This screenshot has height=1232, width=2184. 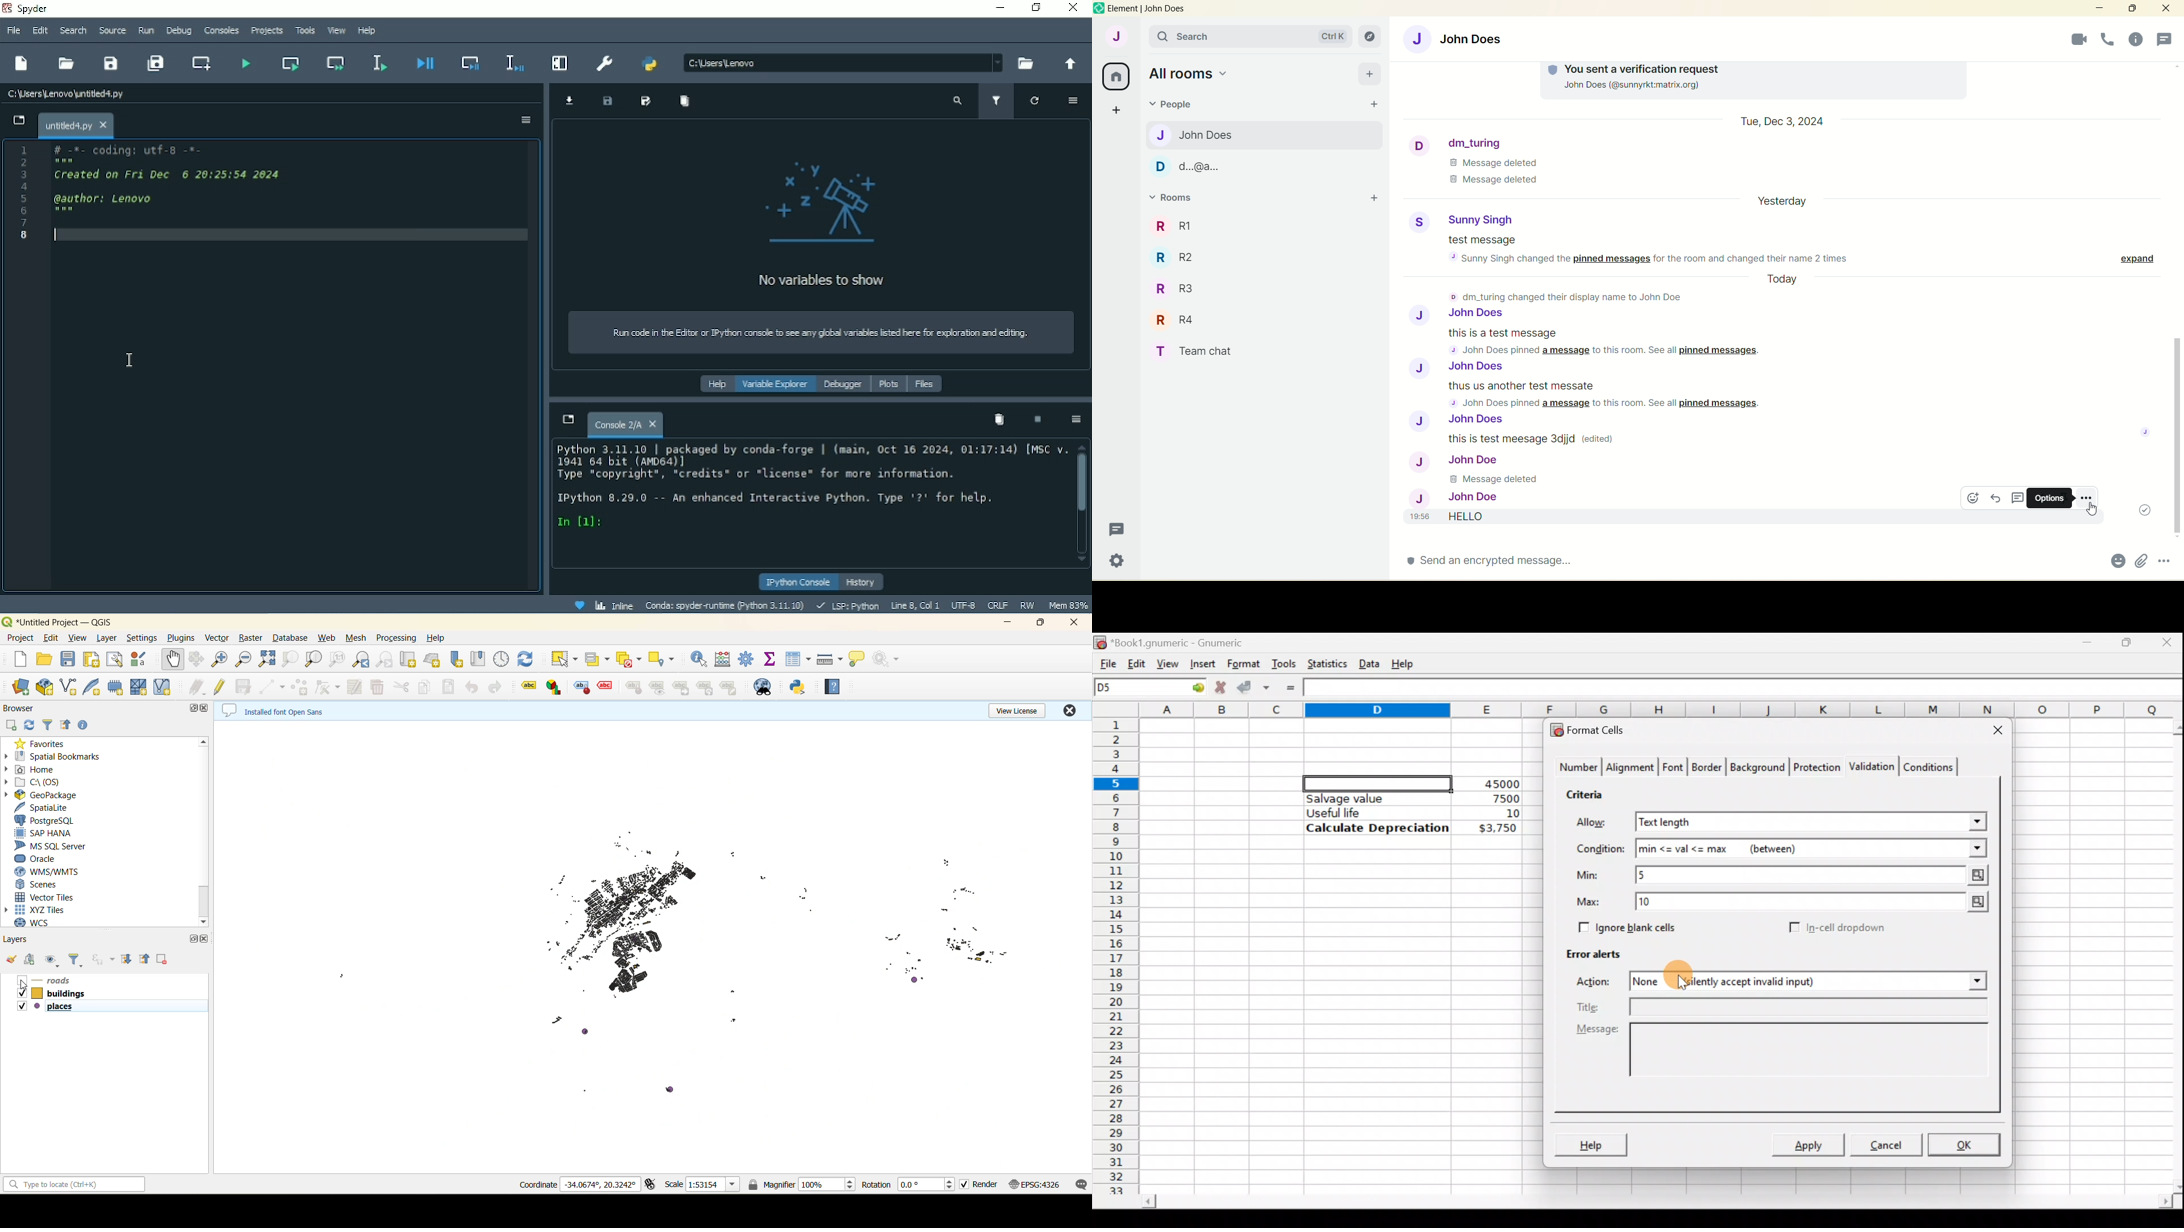 I want to click on threads, so click(x=2135, y=38).